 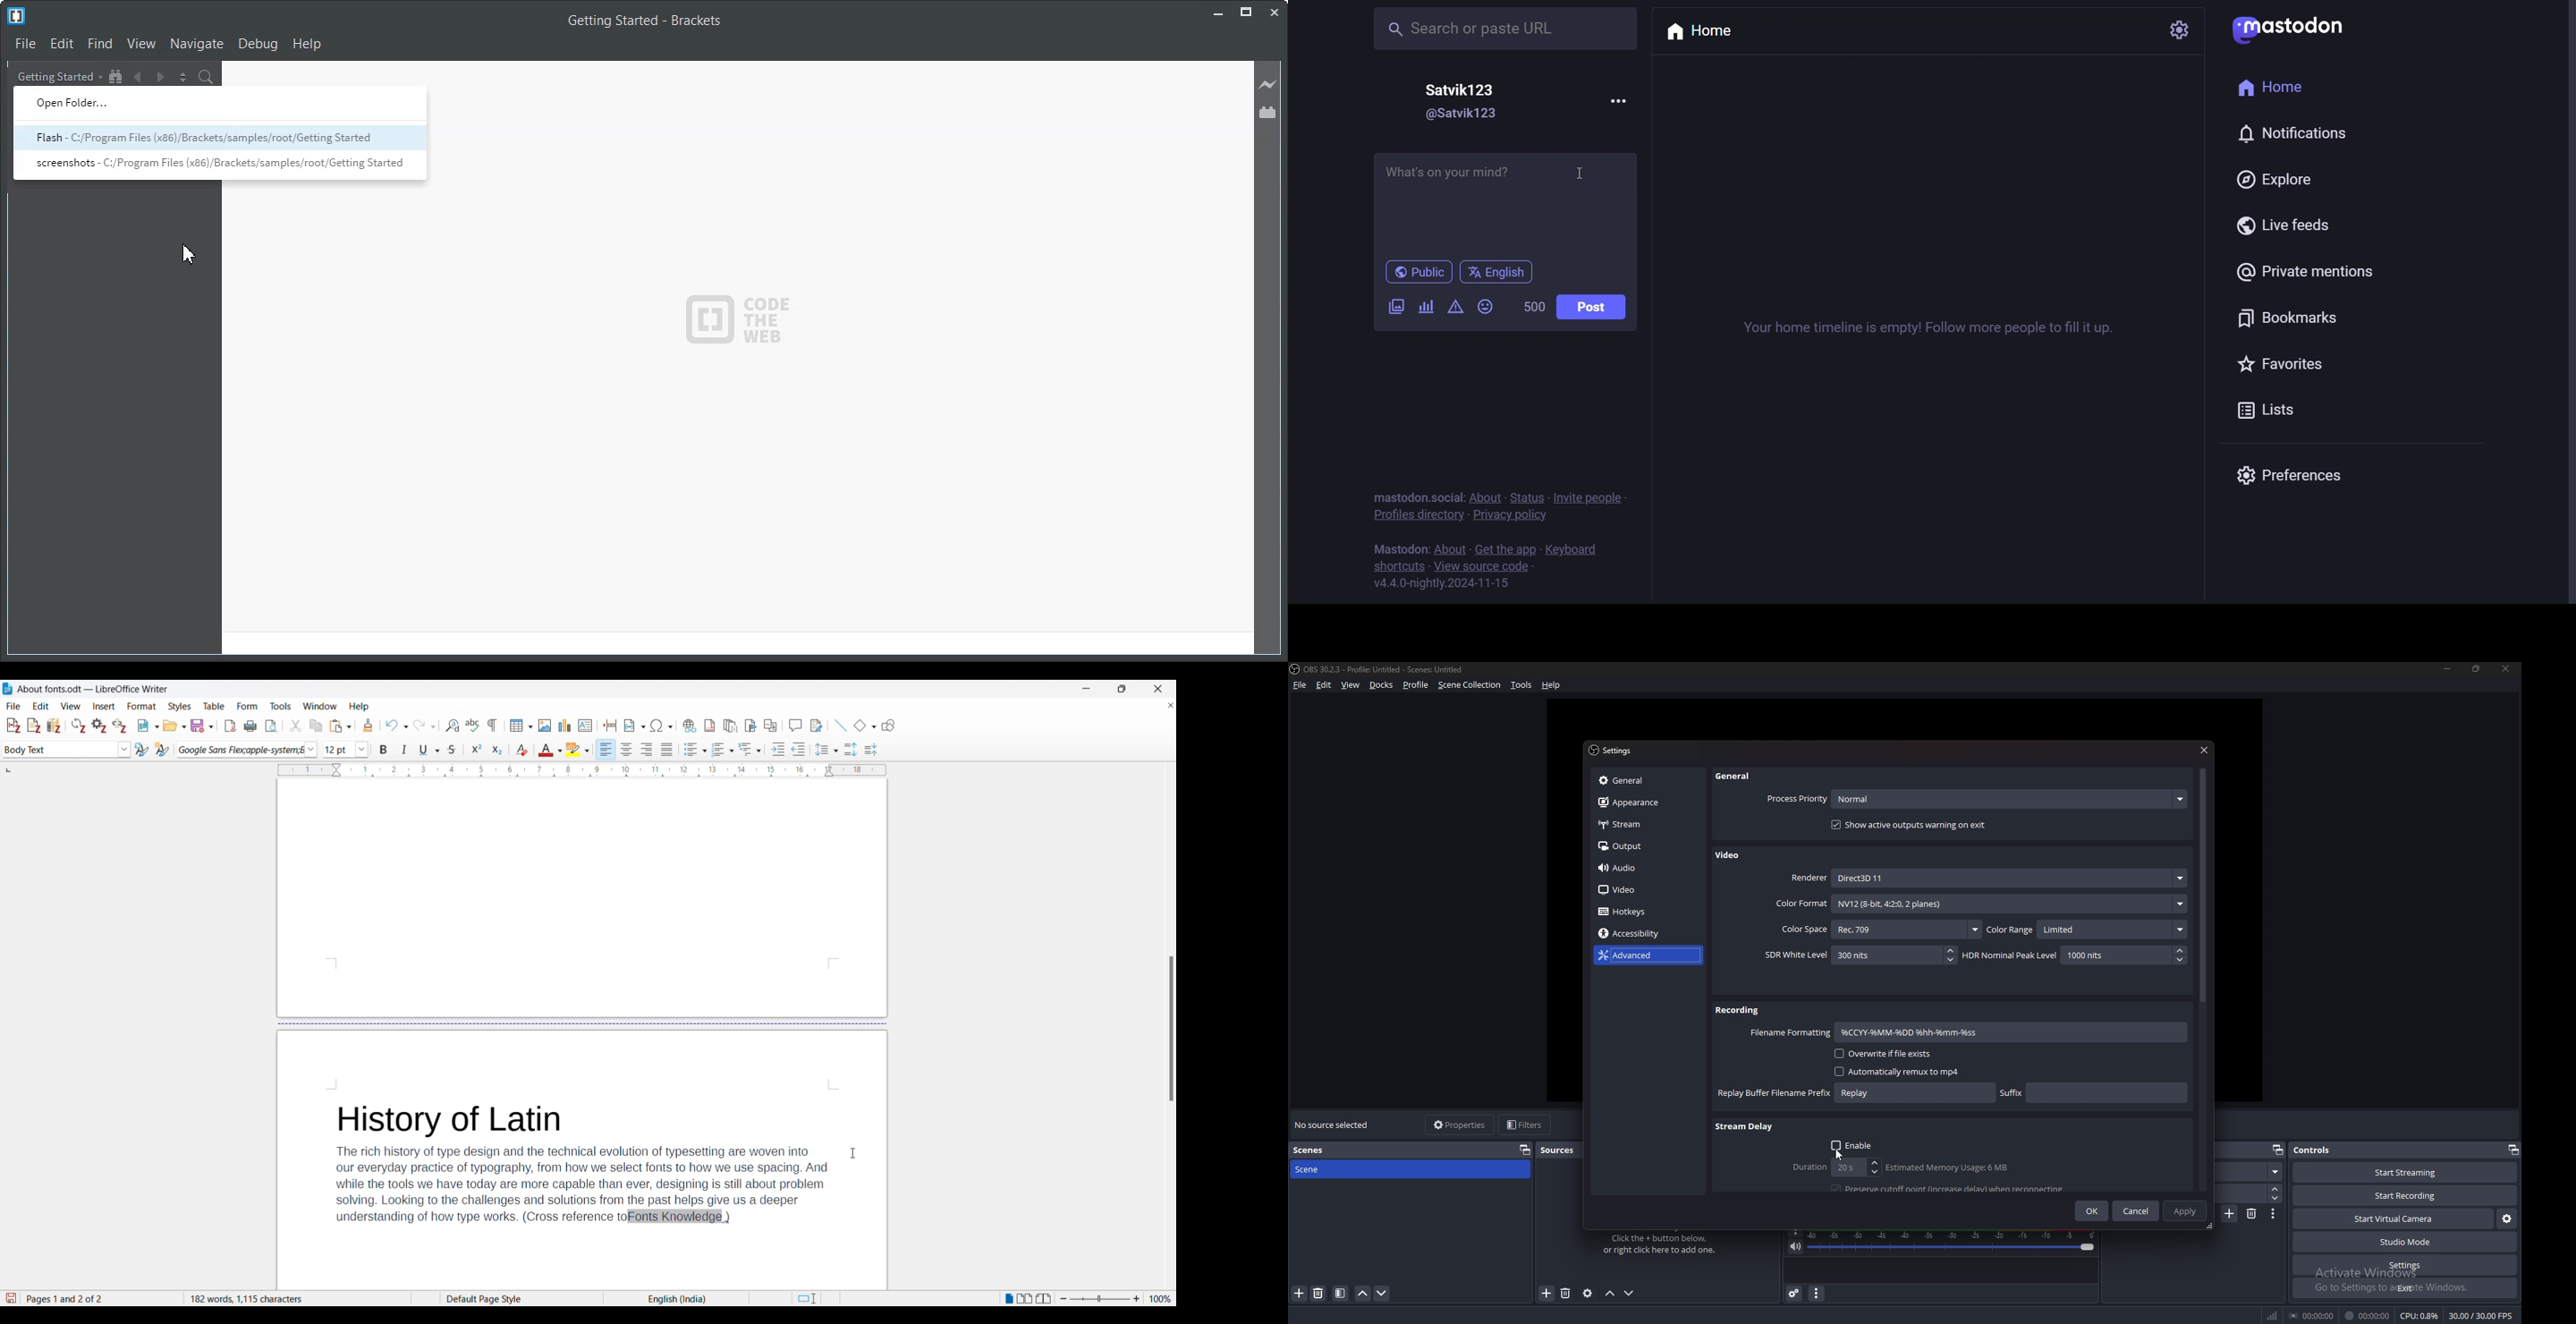 I want to click on Decrease indentation, so click(x=799, y=749).